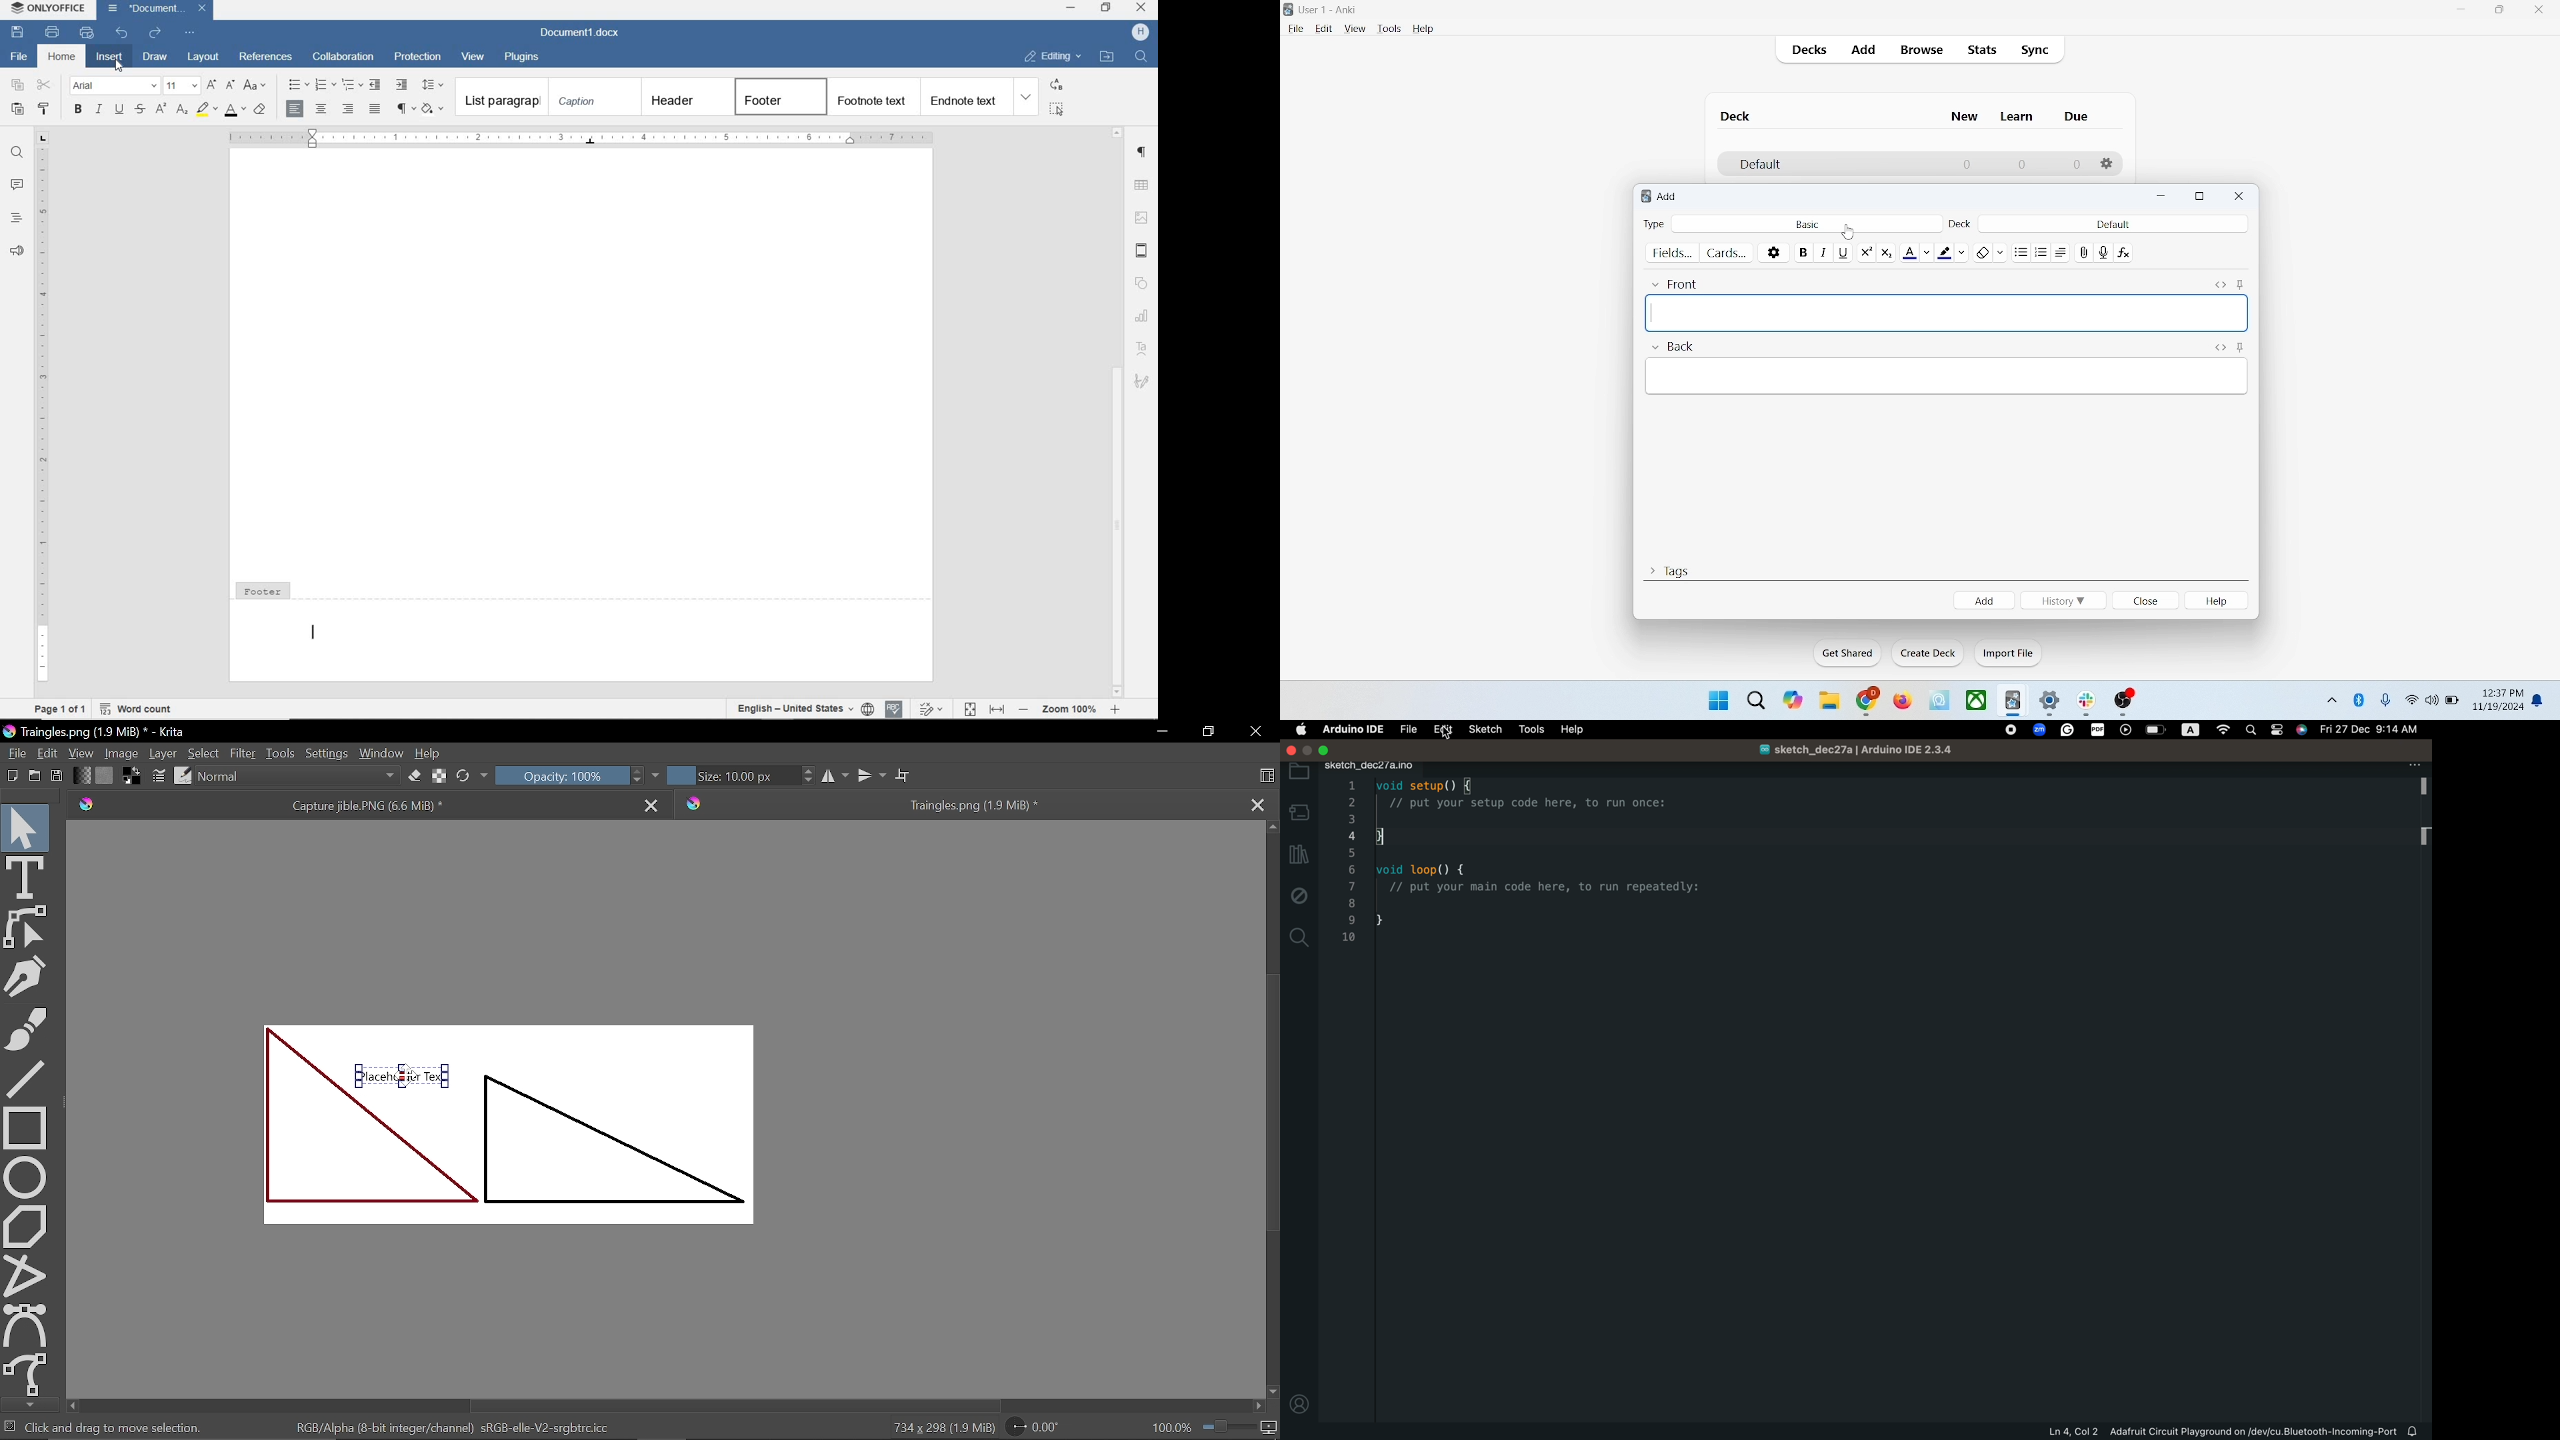 The height and width of the screenshot is (1456, 2576). What do you see at coordinates (514, 1139) in the screenshot?
I see `Placeholder Text` at bounding box center [514, 1139].